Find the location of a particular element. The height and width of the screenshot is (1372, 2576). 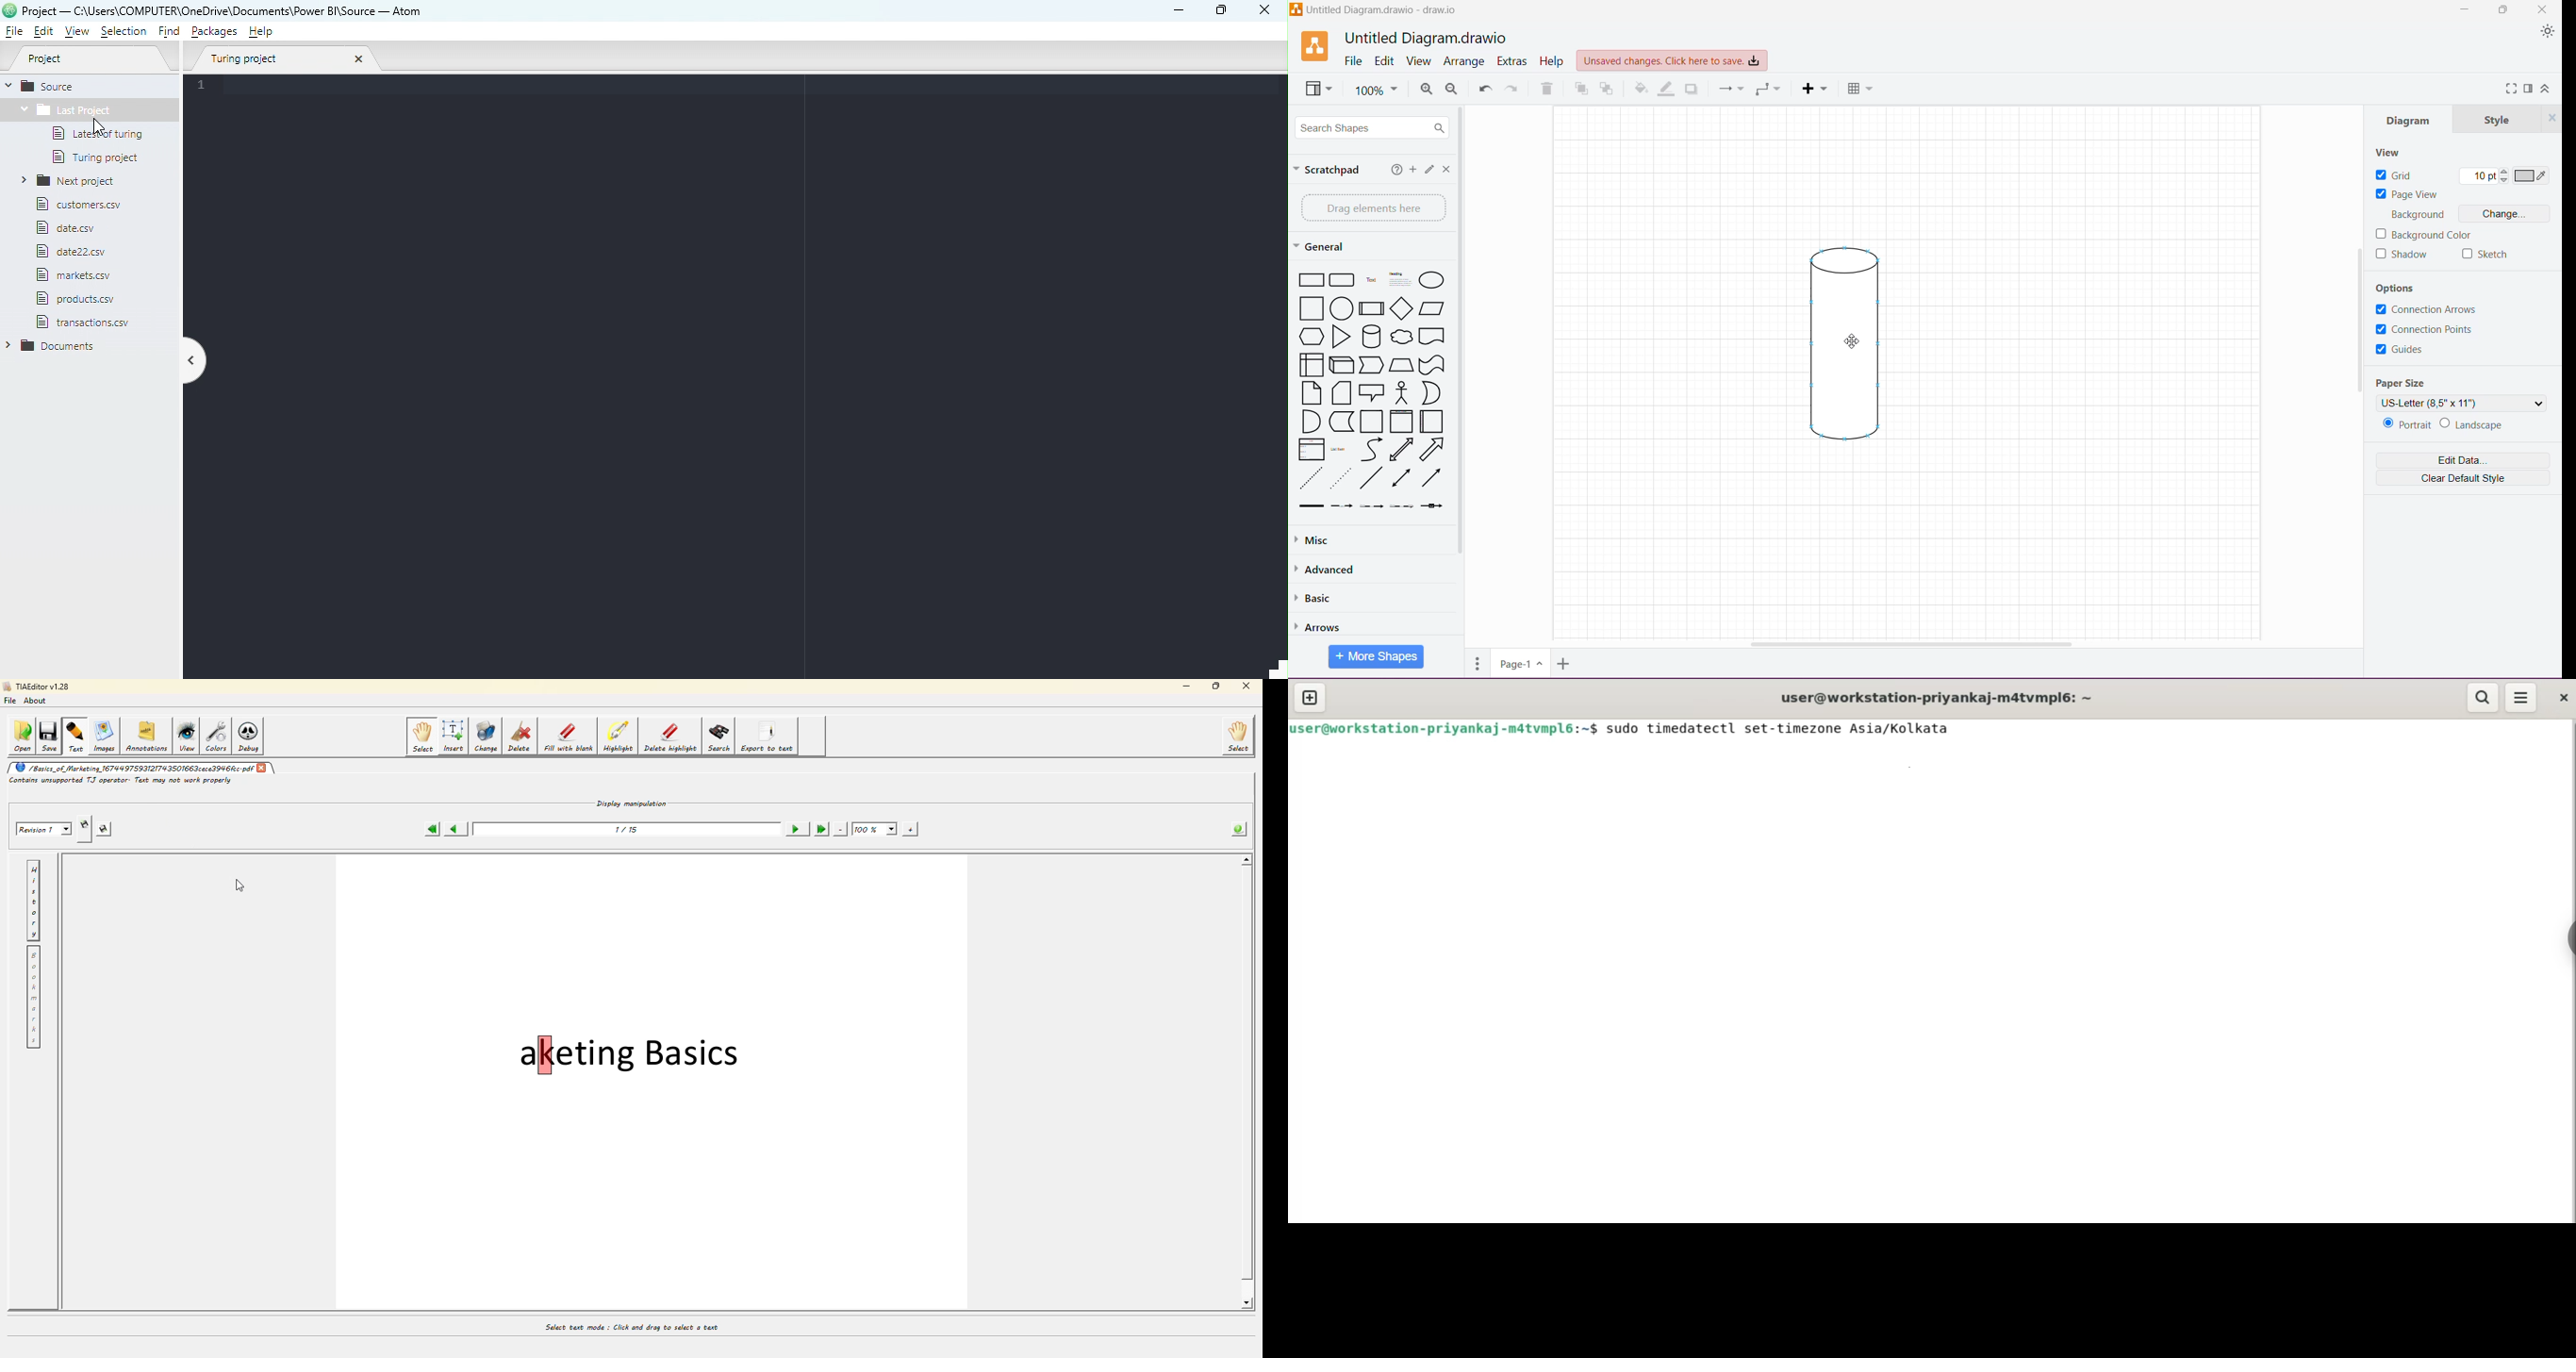

Maximize is located at coordinates (1224, 9).